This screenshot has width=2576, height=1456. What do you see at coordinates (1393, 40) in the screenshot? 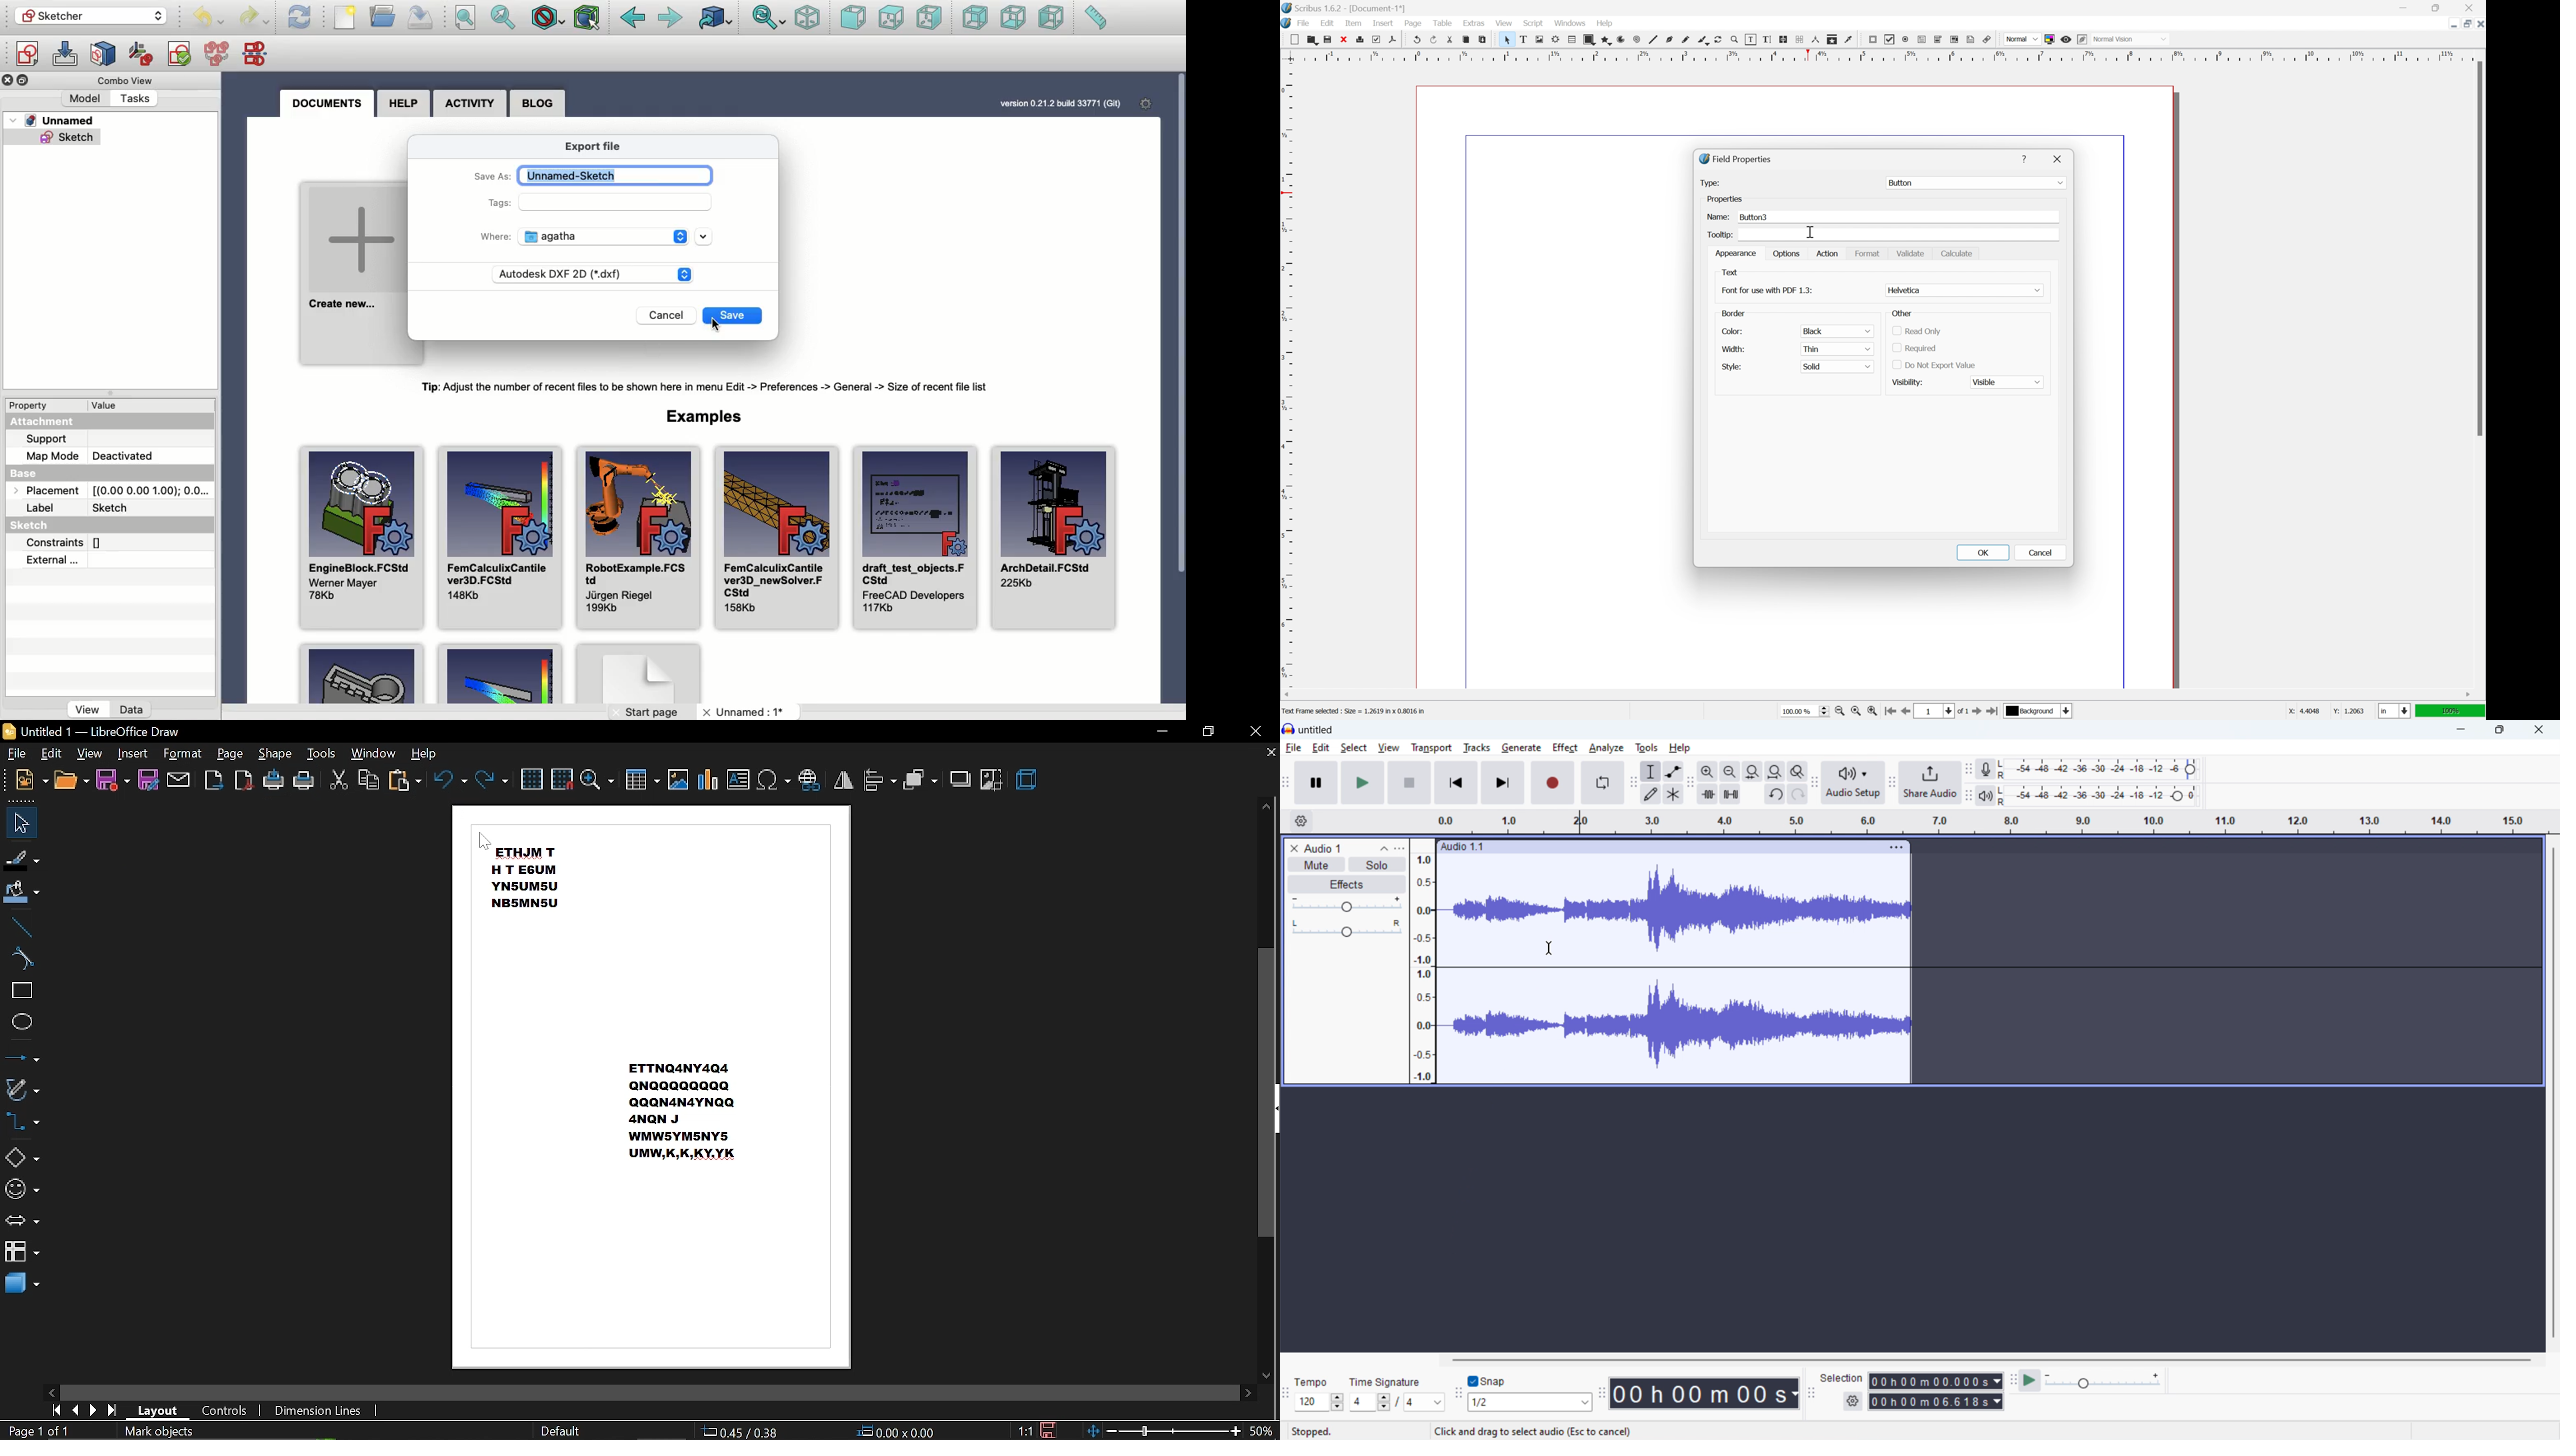
I see `save as pdf` at bounding box center [1393, 40].